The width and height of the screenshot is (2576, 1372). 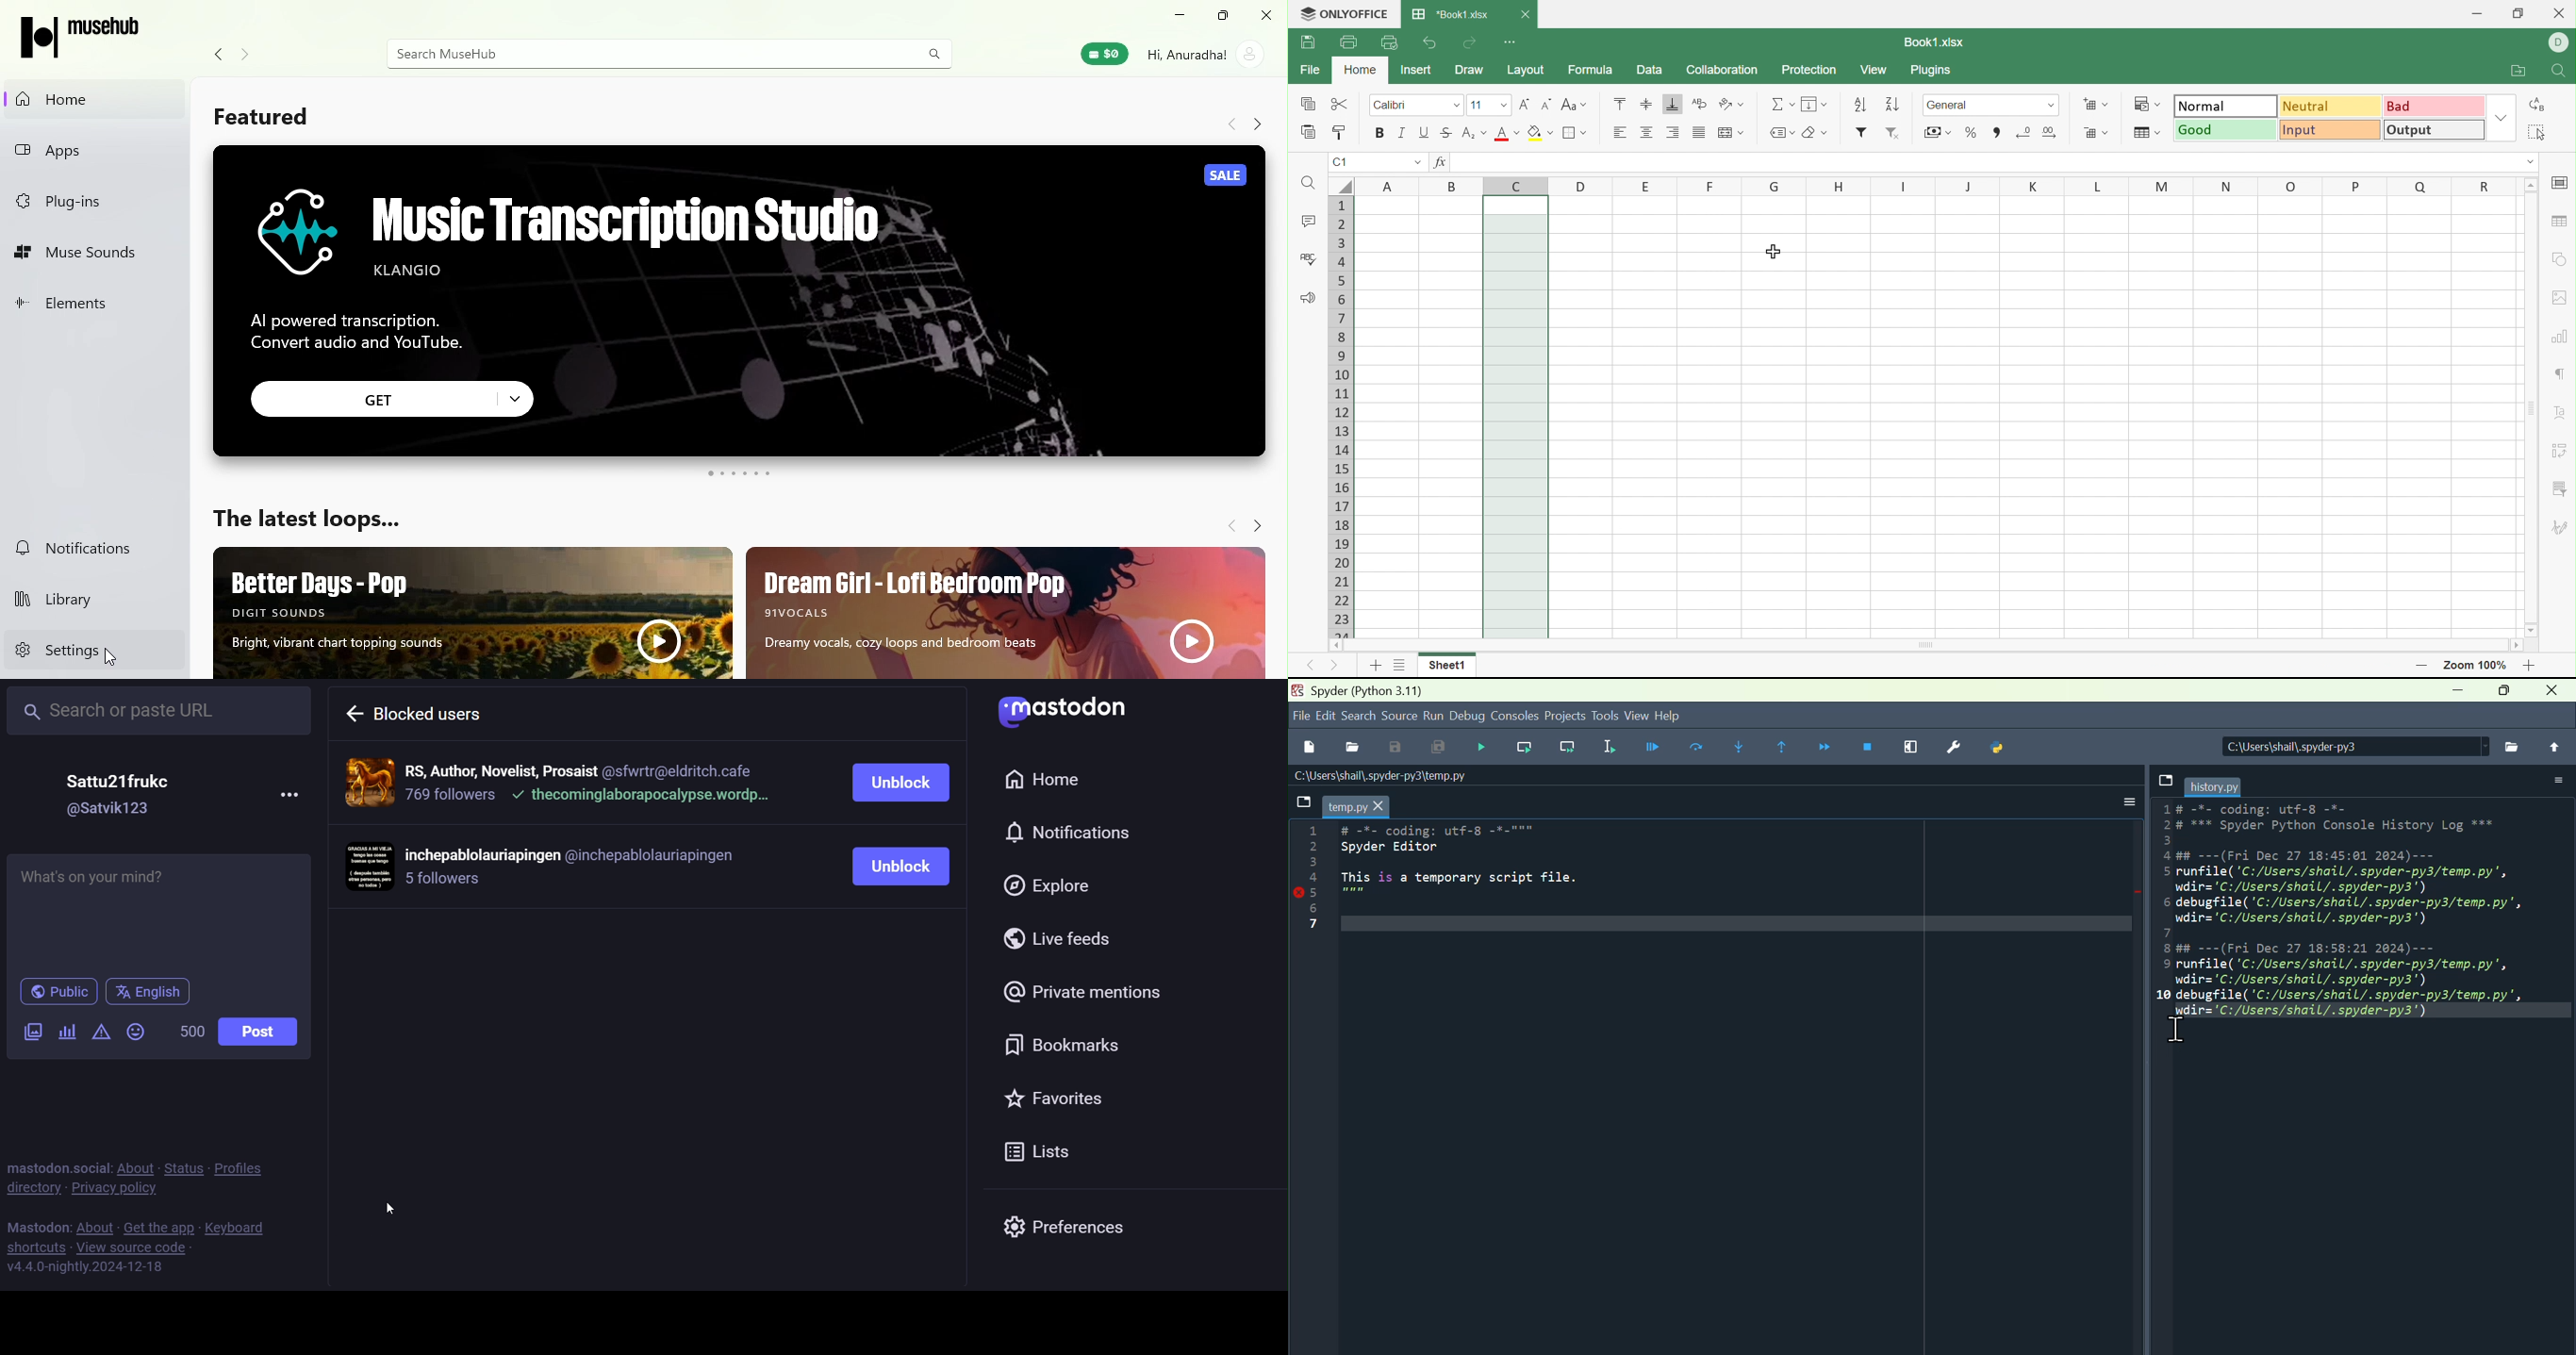 What do you see at coordinates (110, 809) in the screenshot?
I see `@Satvik123` at bounding box center [110, 809].